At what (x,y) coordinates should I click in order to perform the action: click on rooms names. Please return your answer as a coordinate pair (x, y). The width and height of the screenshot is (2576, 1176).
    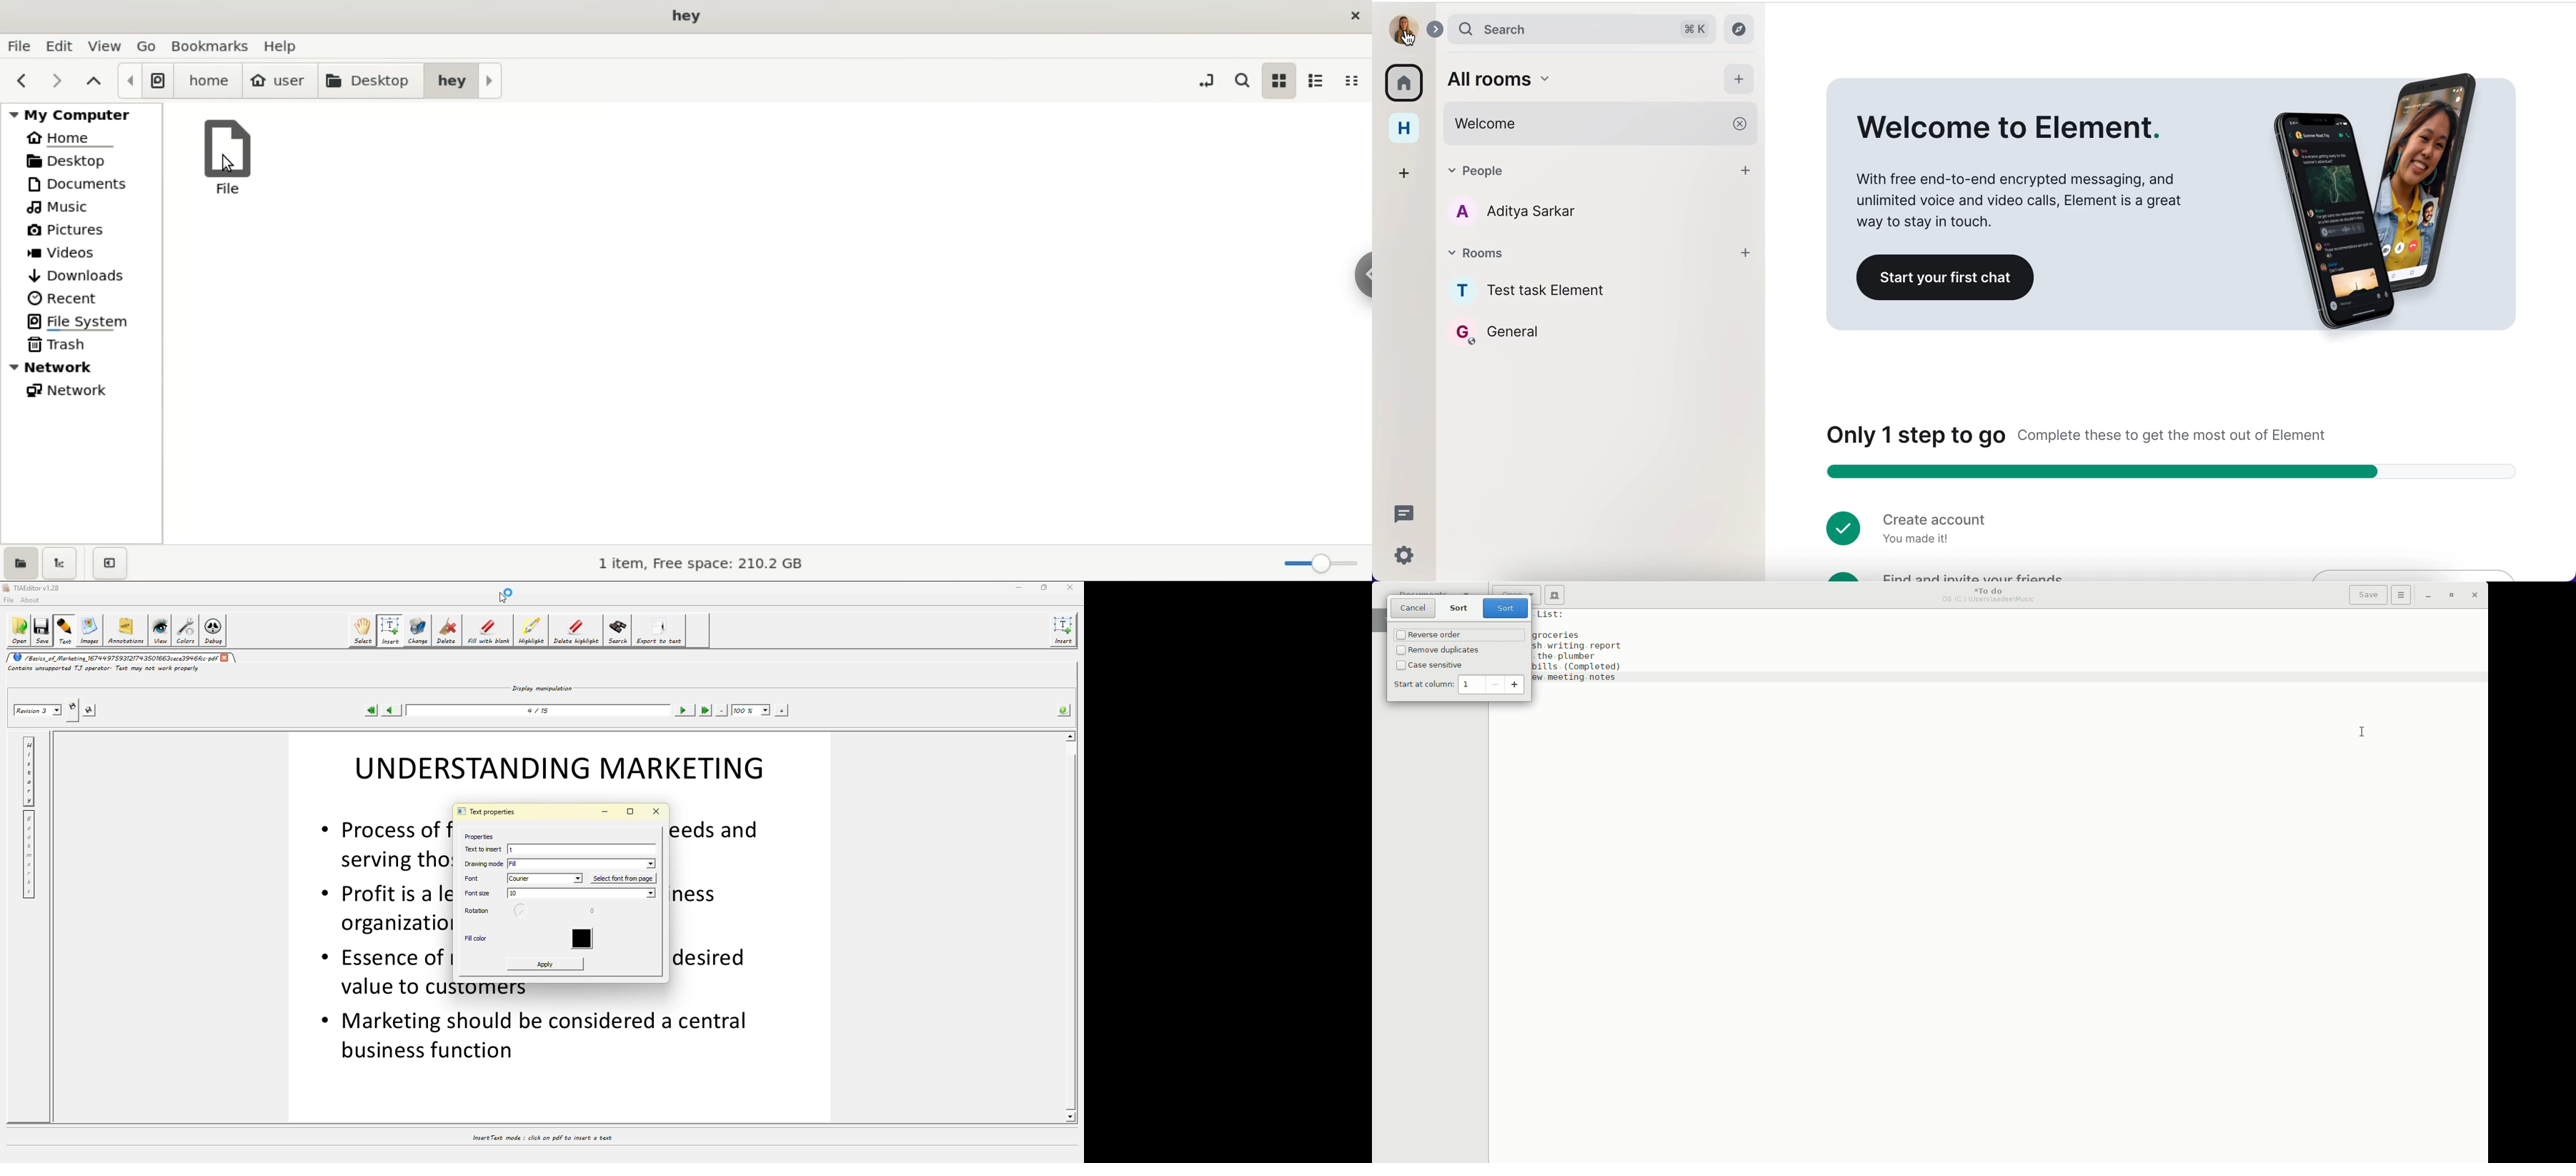
    Looking at the image, I should click on (1555, 285).